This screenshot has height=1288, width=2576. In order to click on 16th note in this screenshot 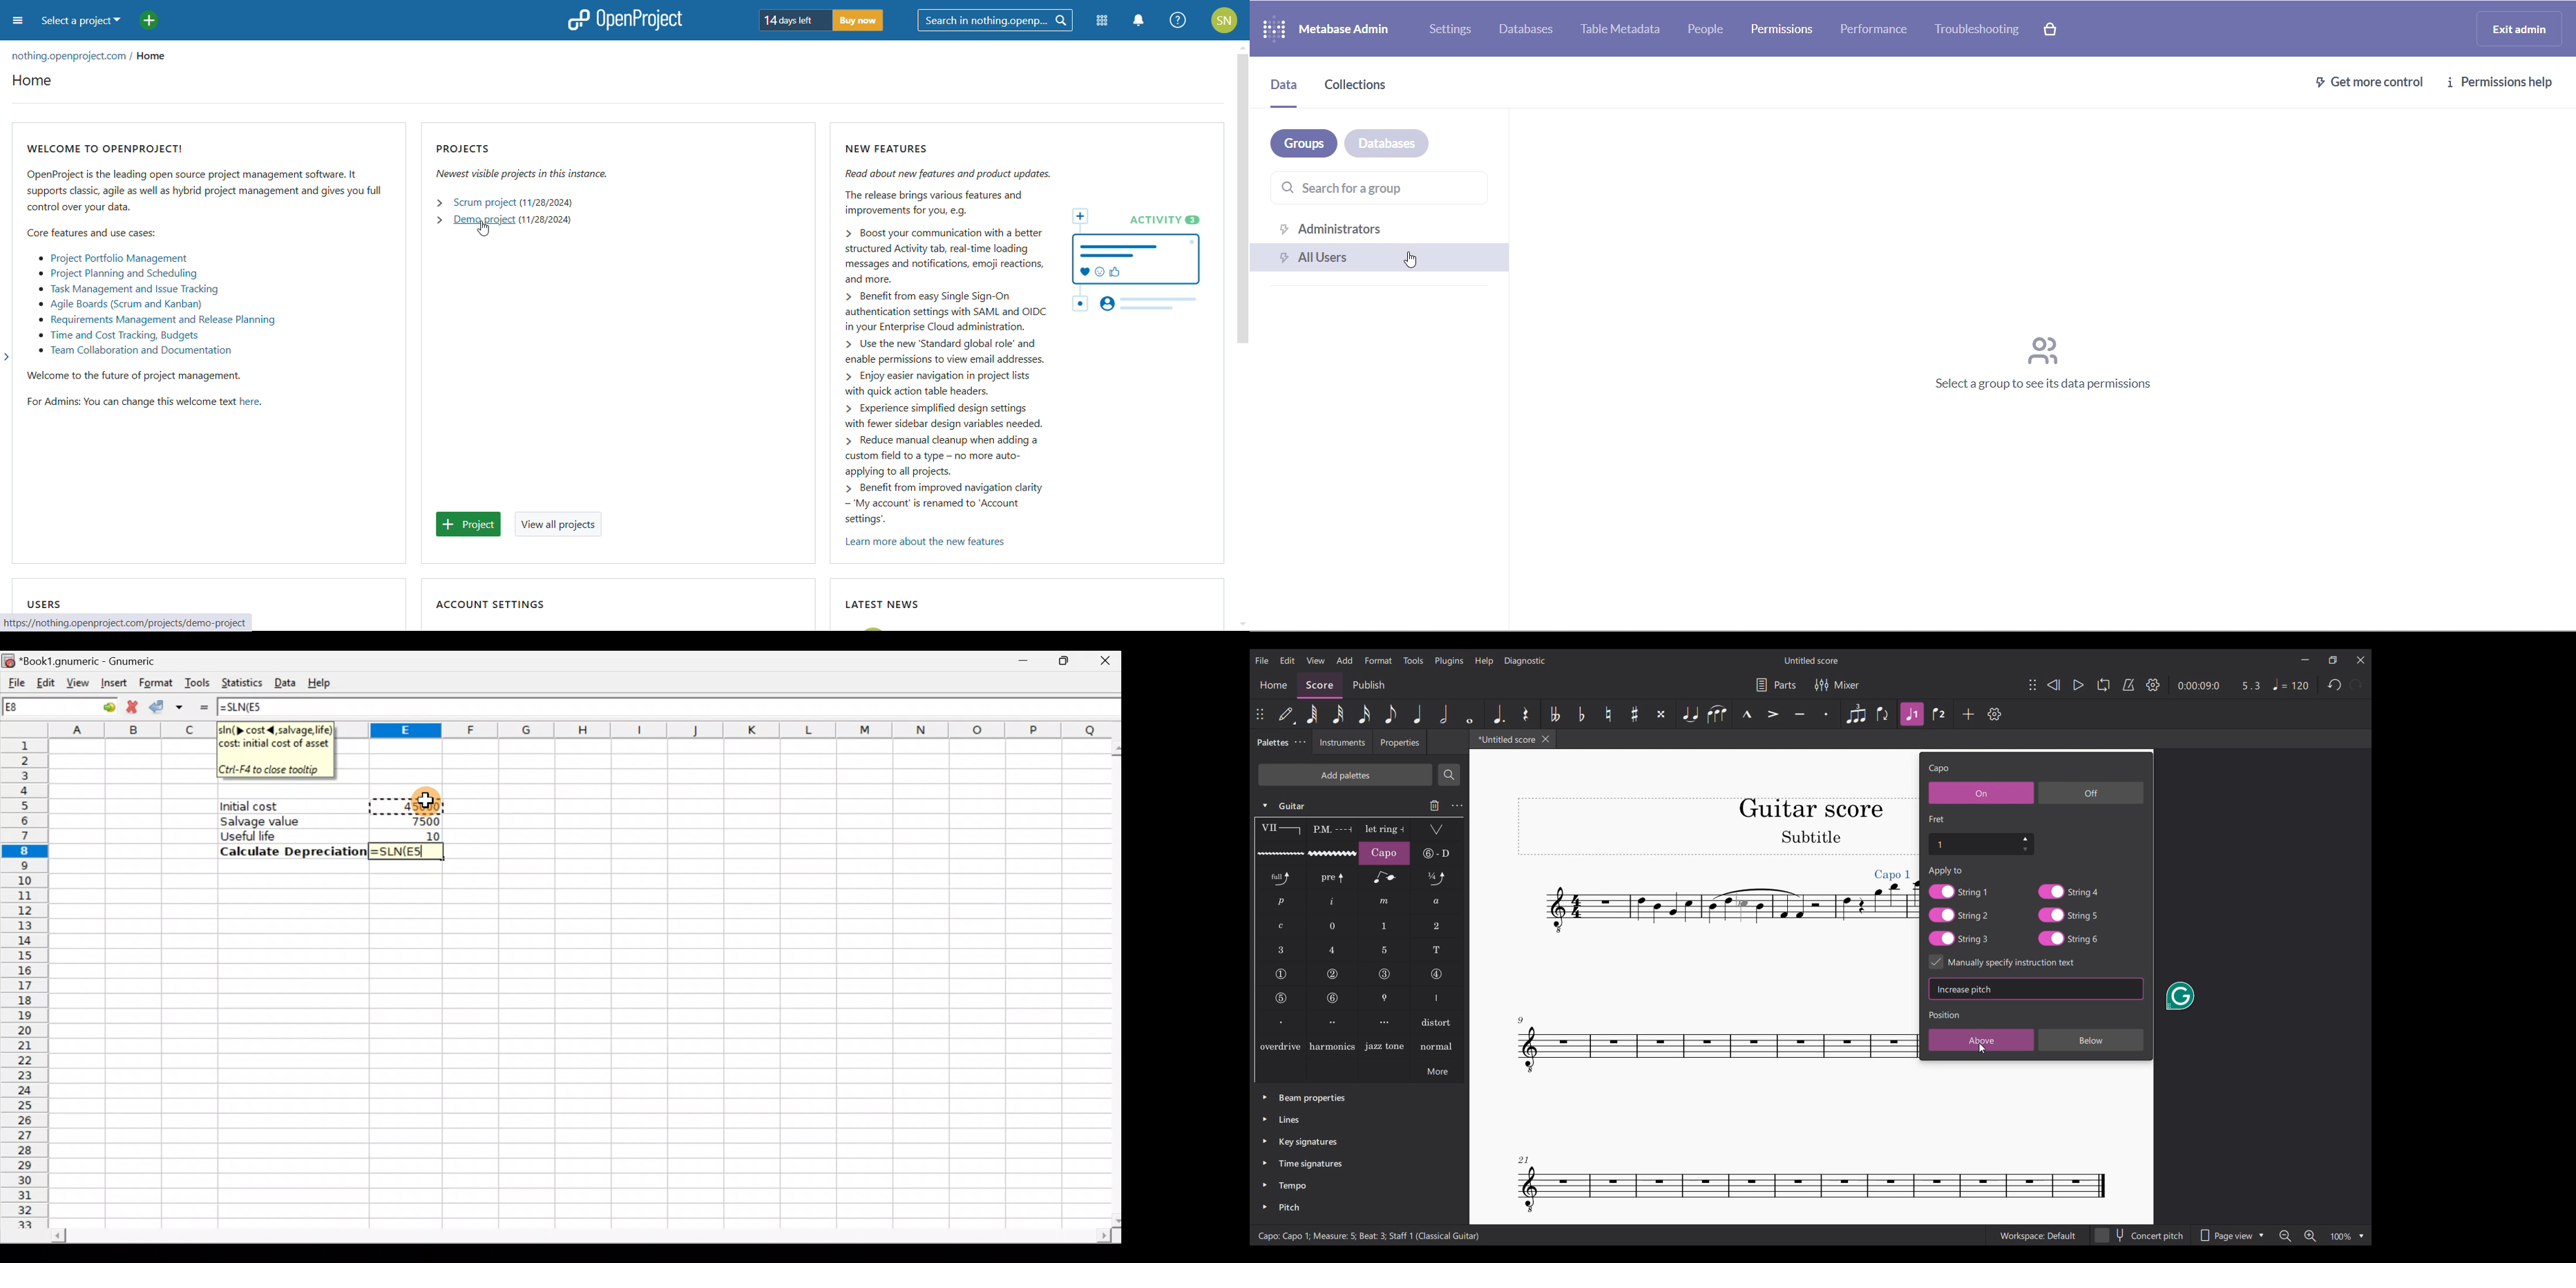, I will do `click(1364, 714)`.